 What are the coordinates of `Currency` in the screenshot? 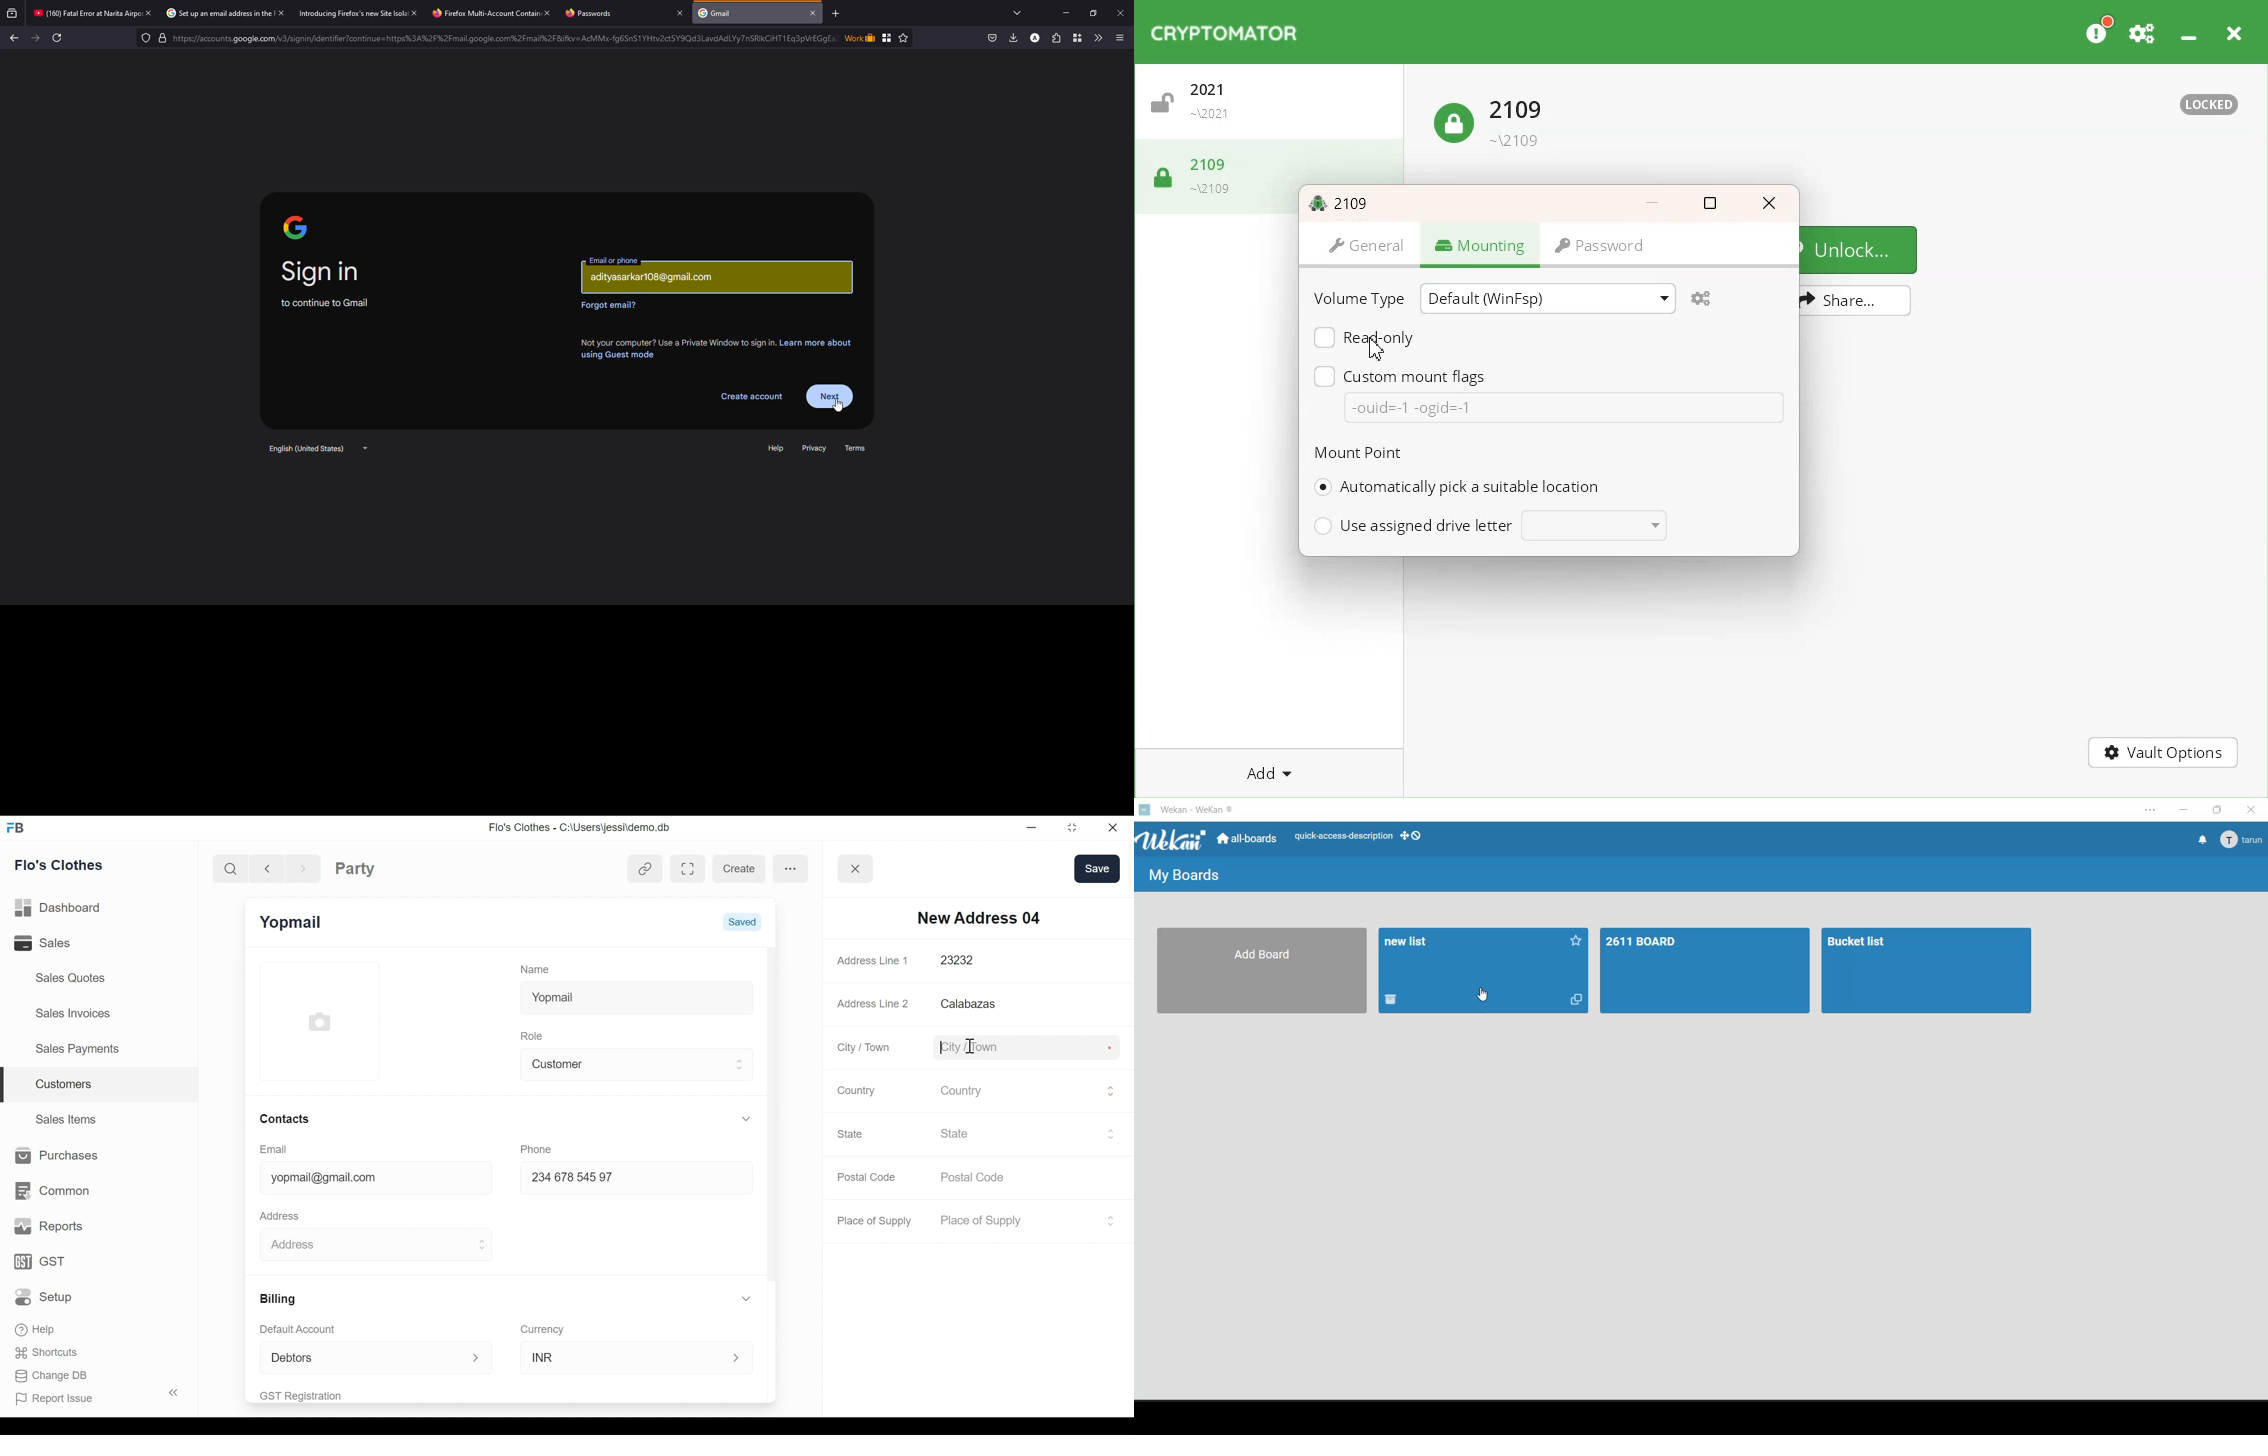 It's located at (543, 1330).